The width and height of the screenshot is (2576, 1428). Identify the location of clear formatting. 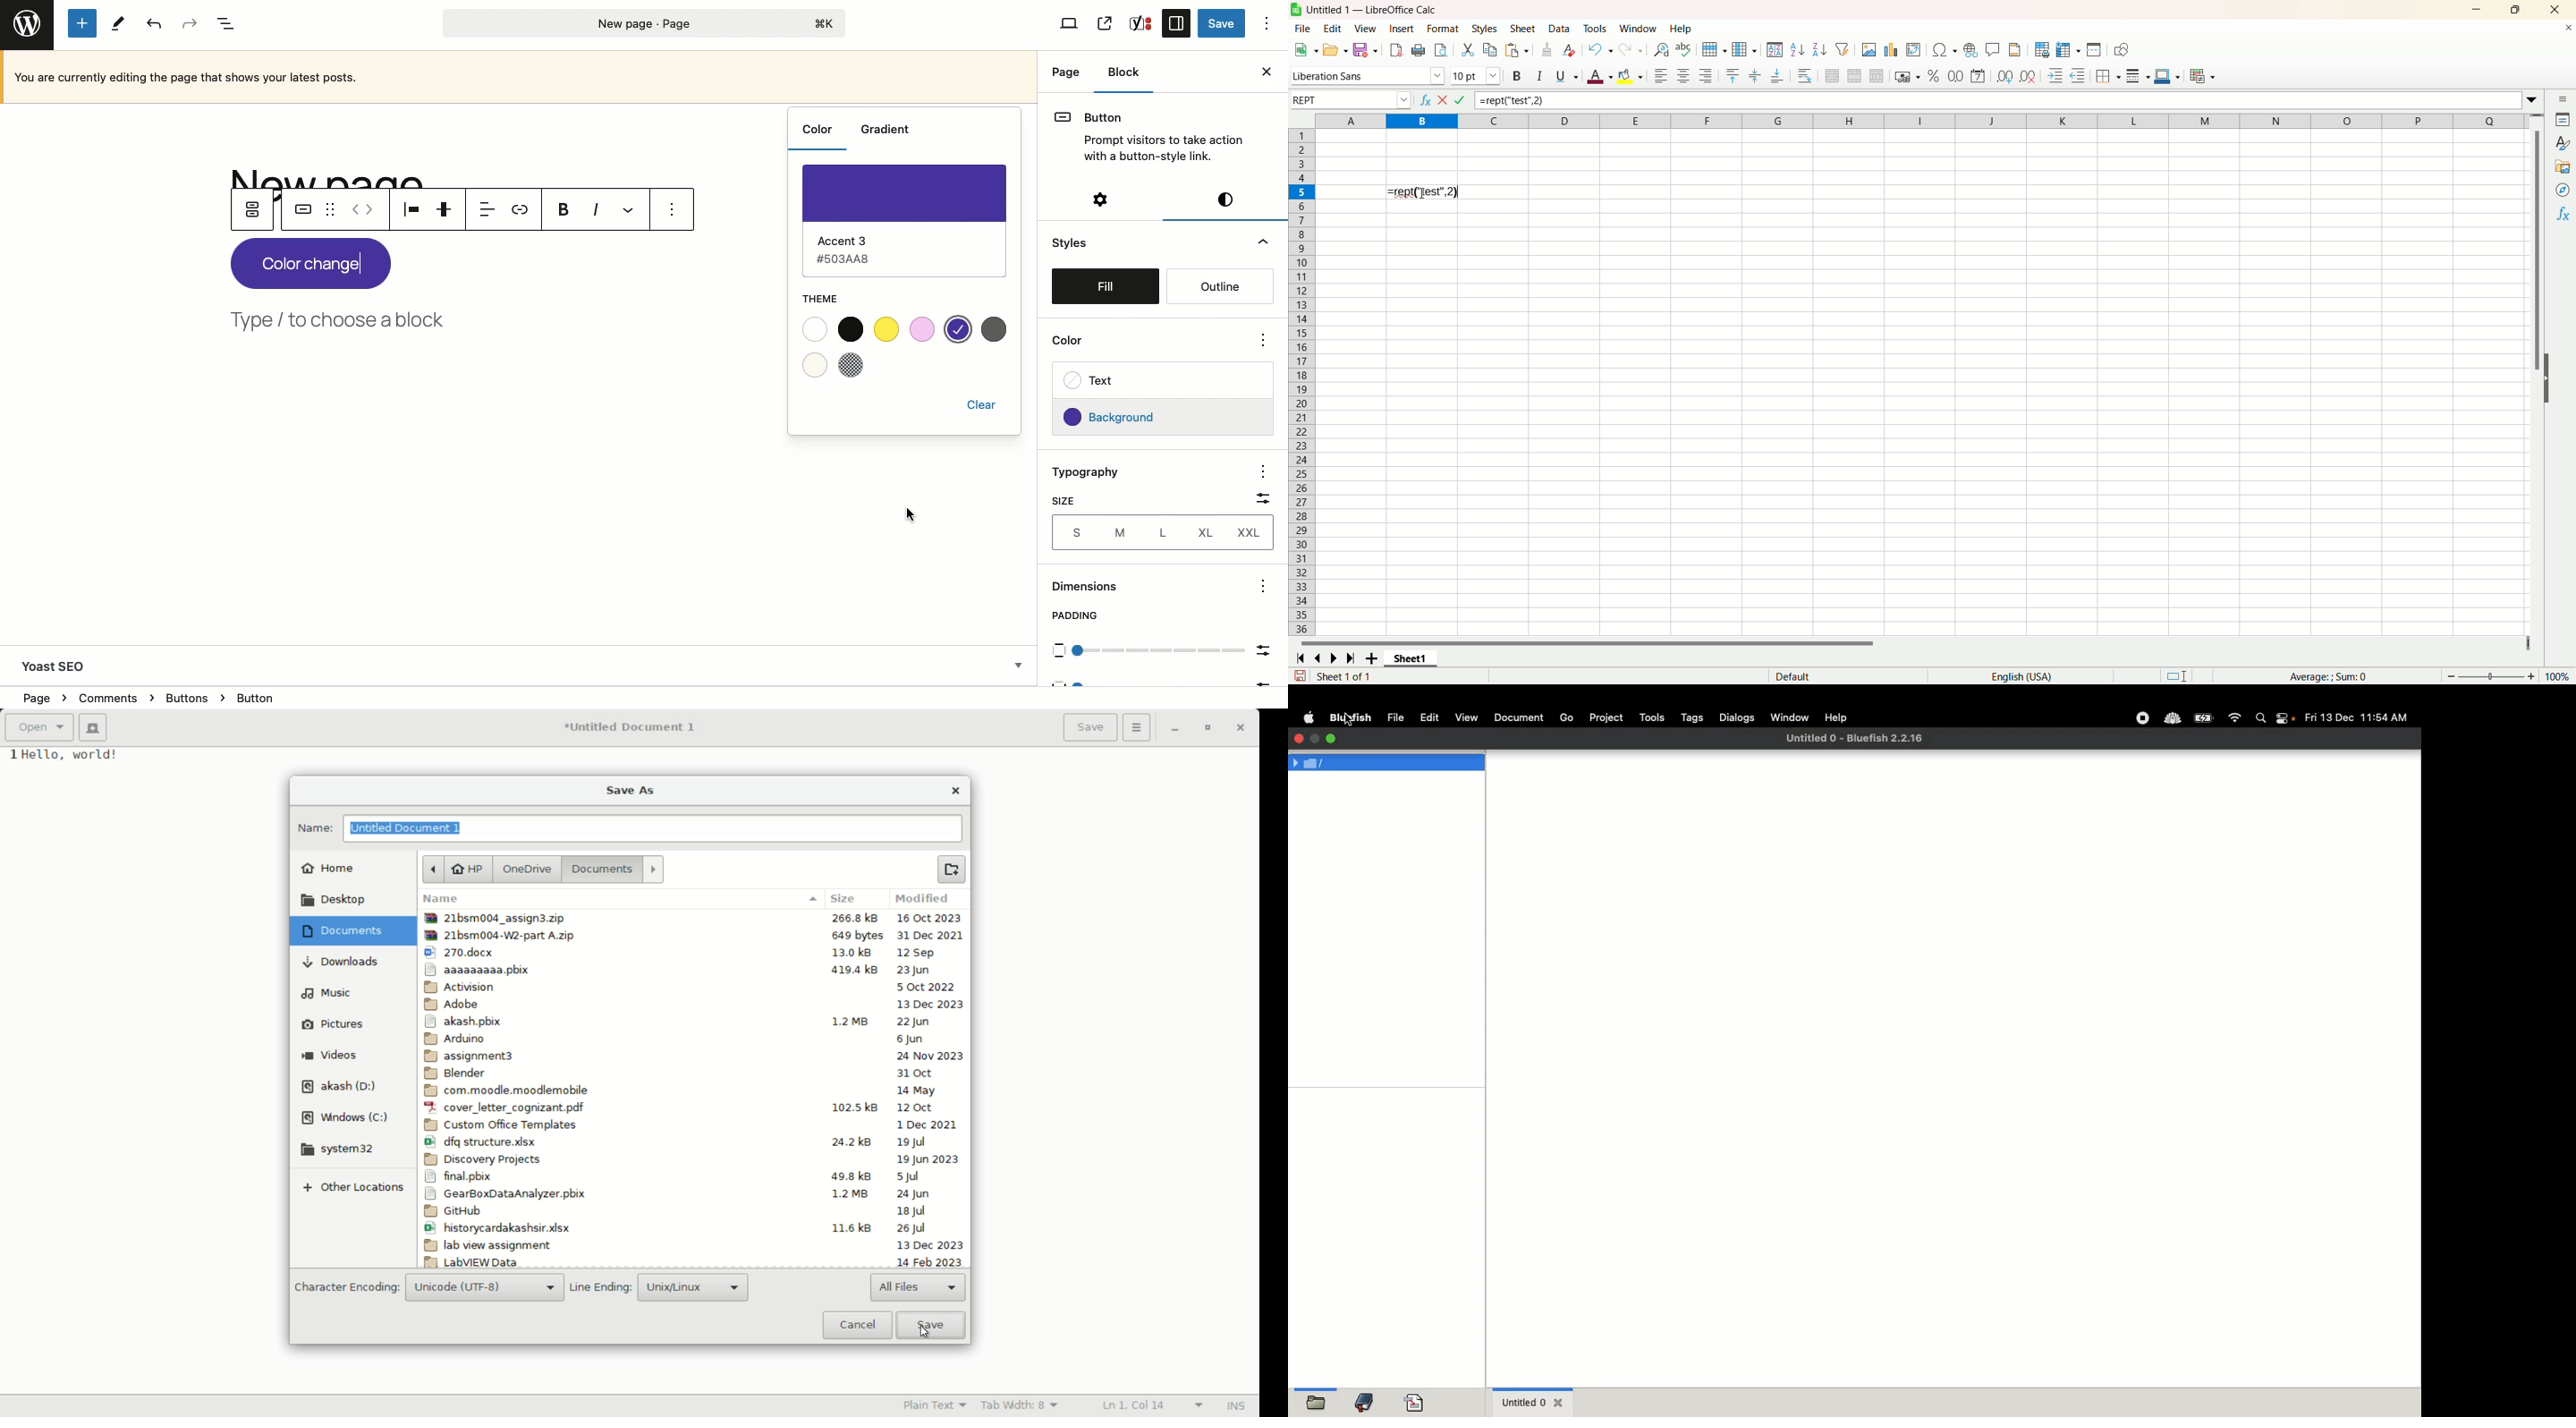
(1569, 50).